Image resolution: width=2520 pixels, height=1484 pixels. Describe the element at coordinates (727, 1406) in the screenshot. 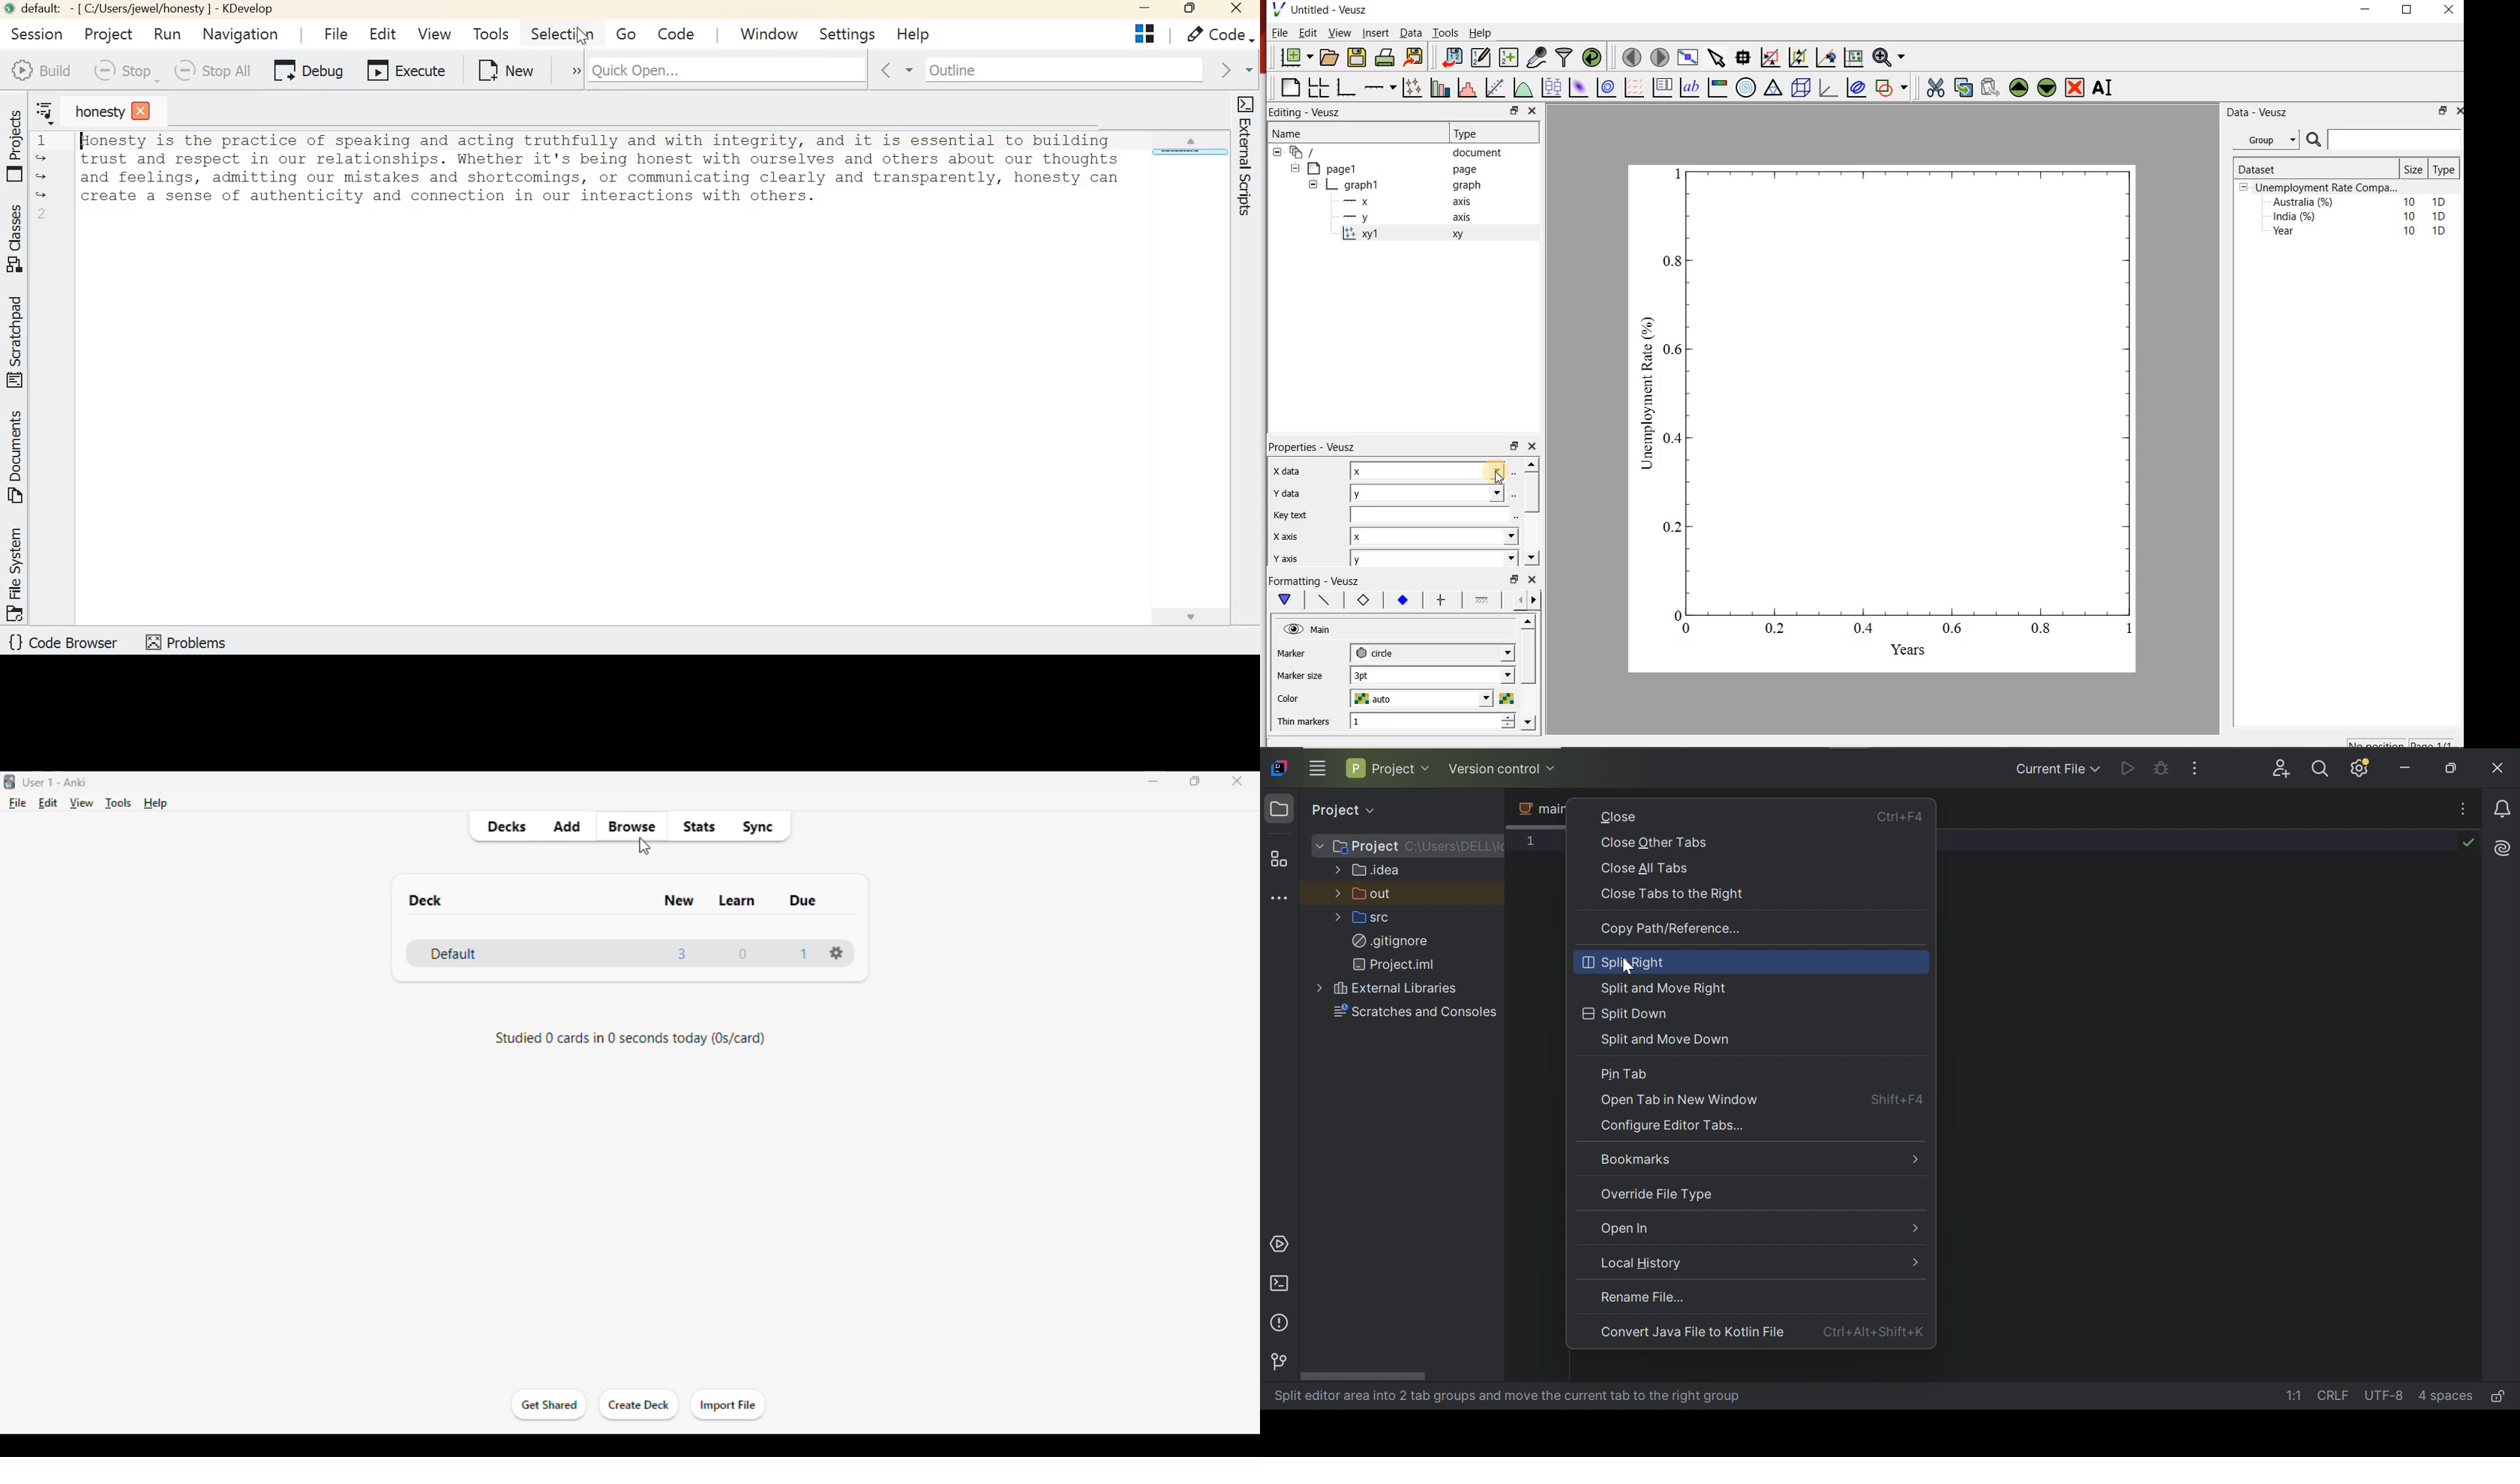

I see `import file` at that location.